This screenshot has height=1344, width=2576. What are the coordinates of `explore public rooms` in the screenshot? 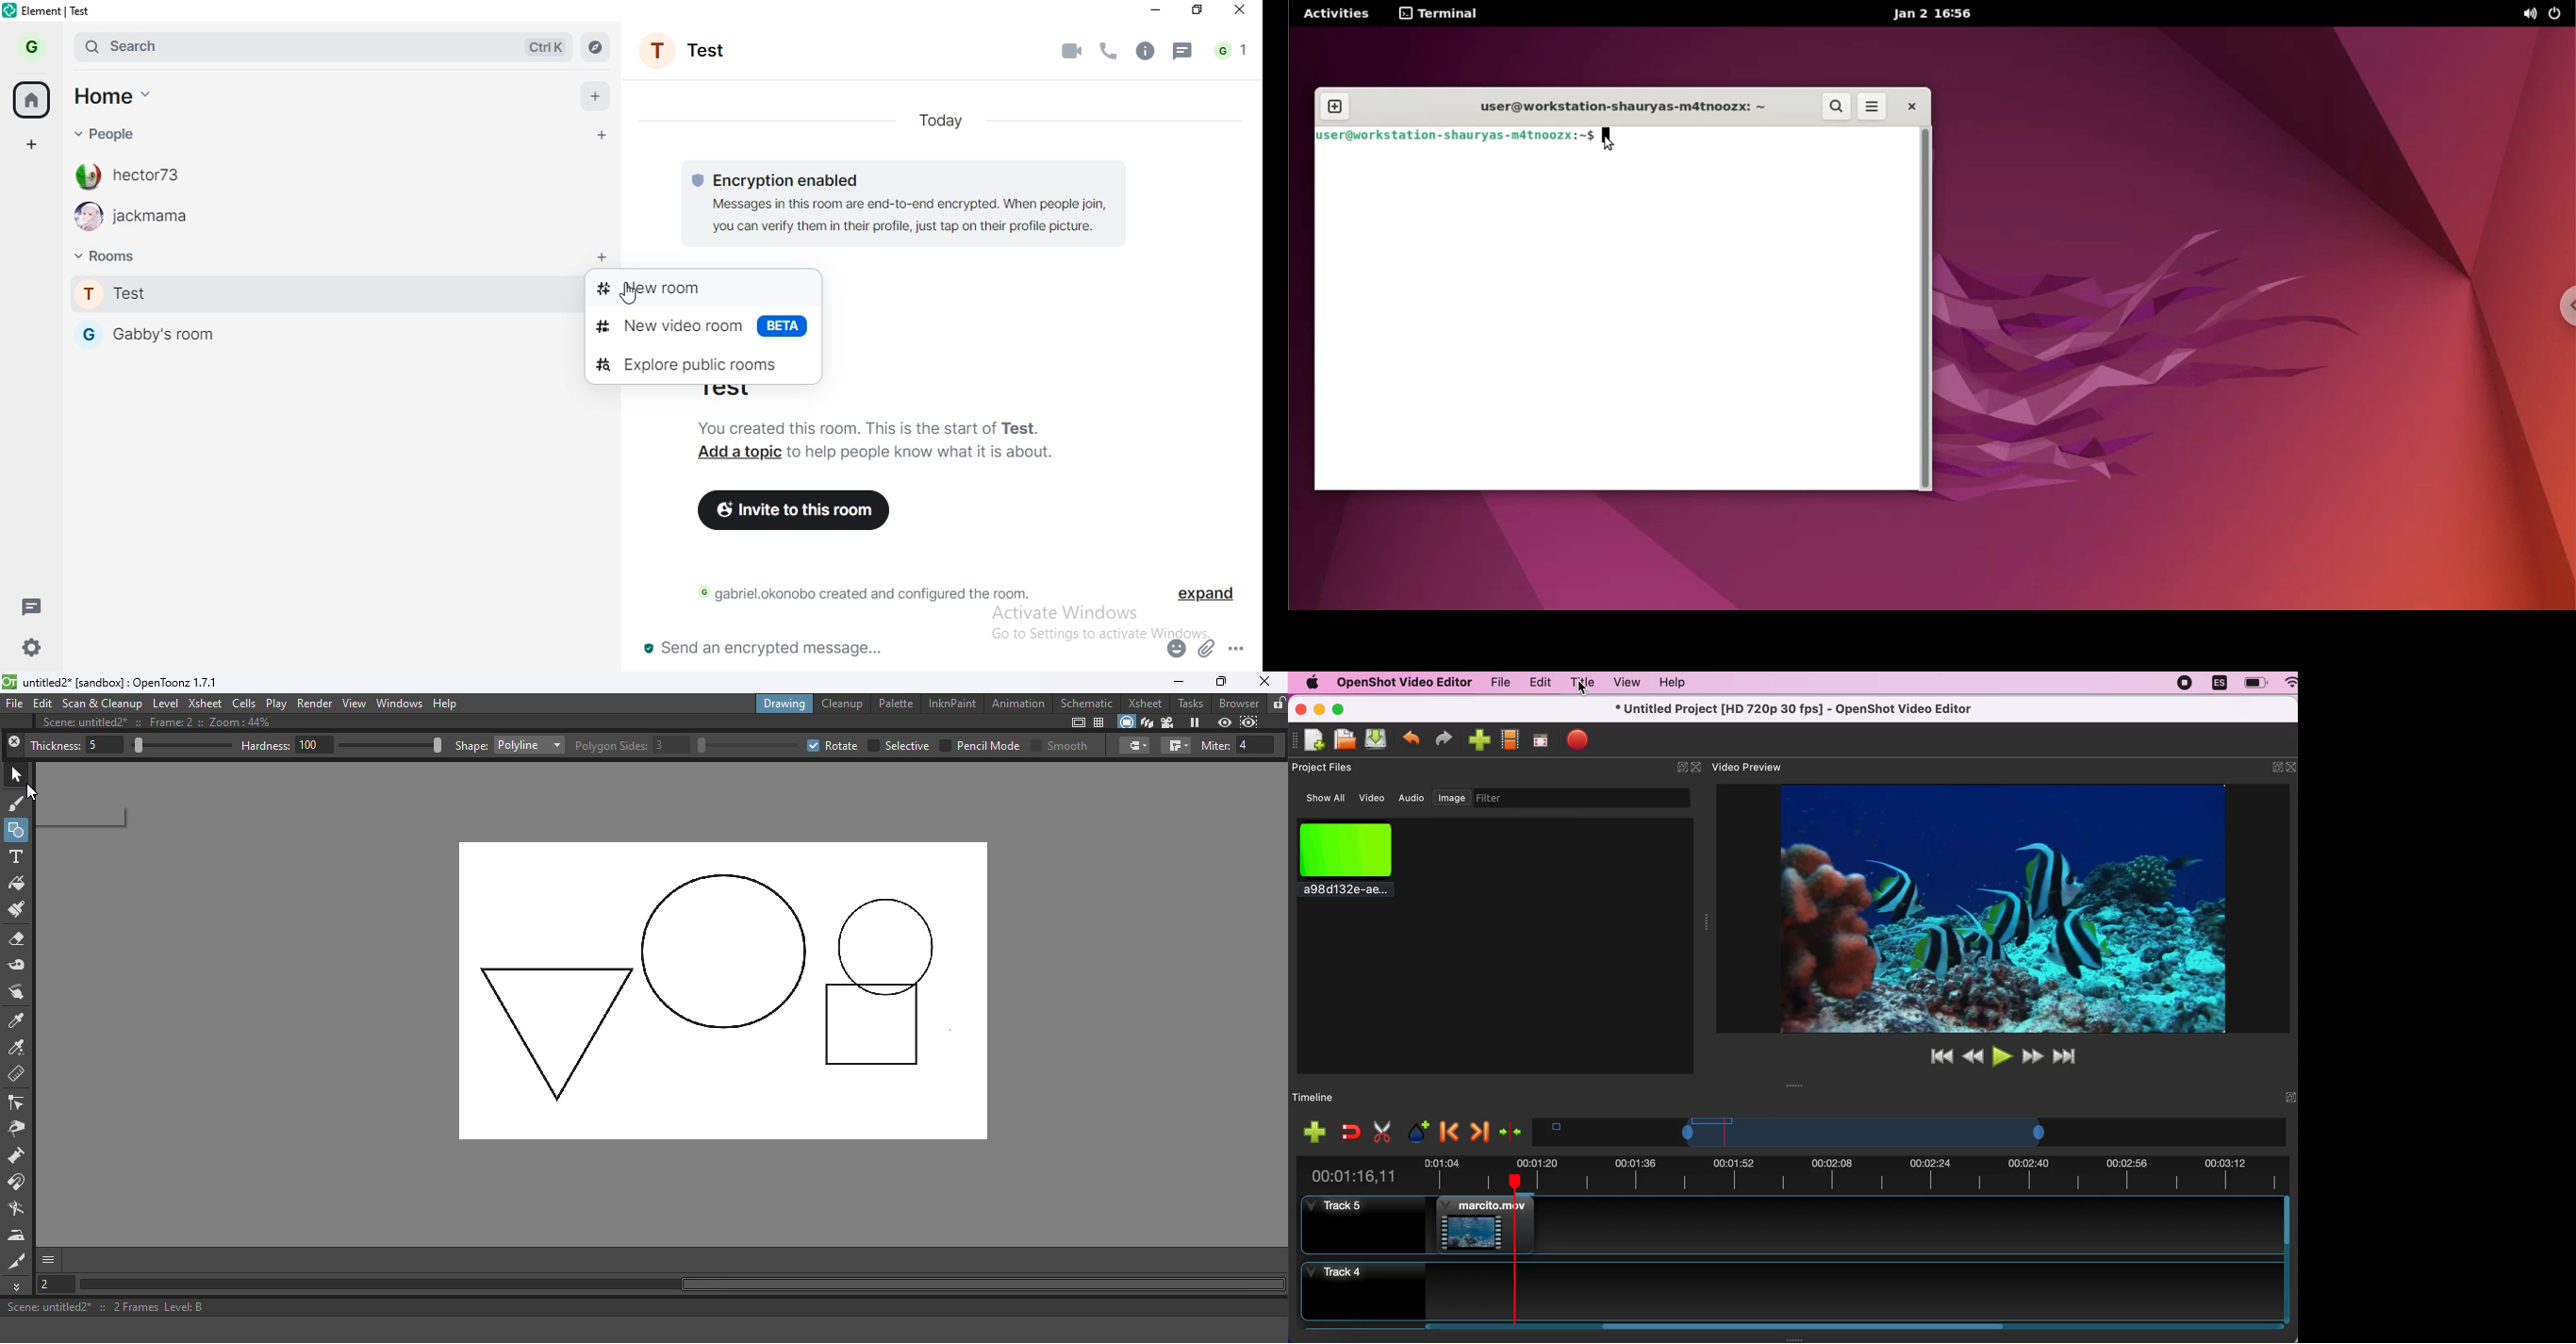 It's located at (704, 364).